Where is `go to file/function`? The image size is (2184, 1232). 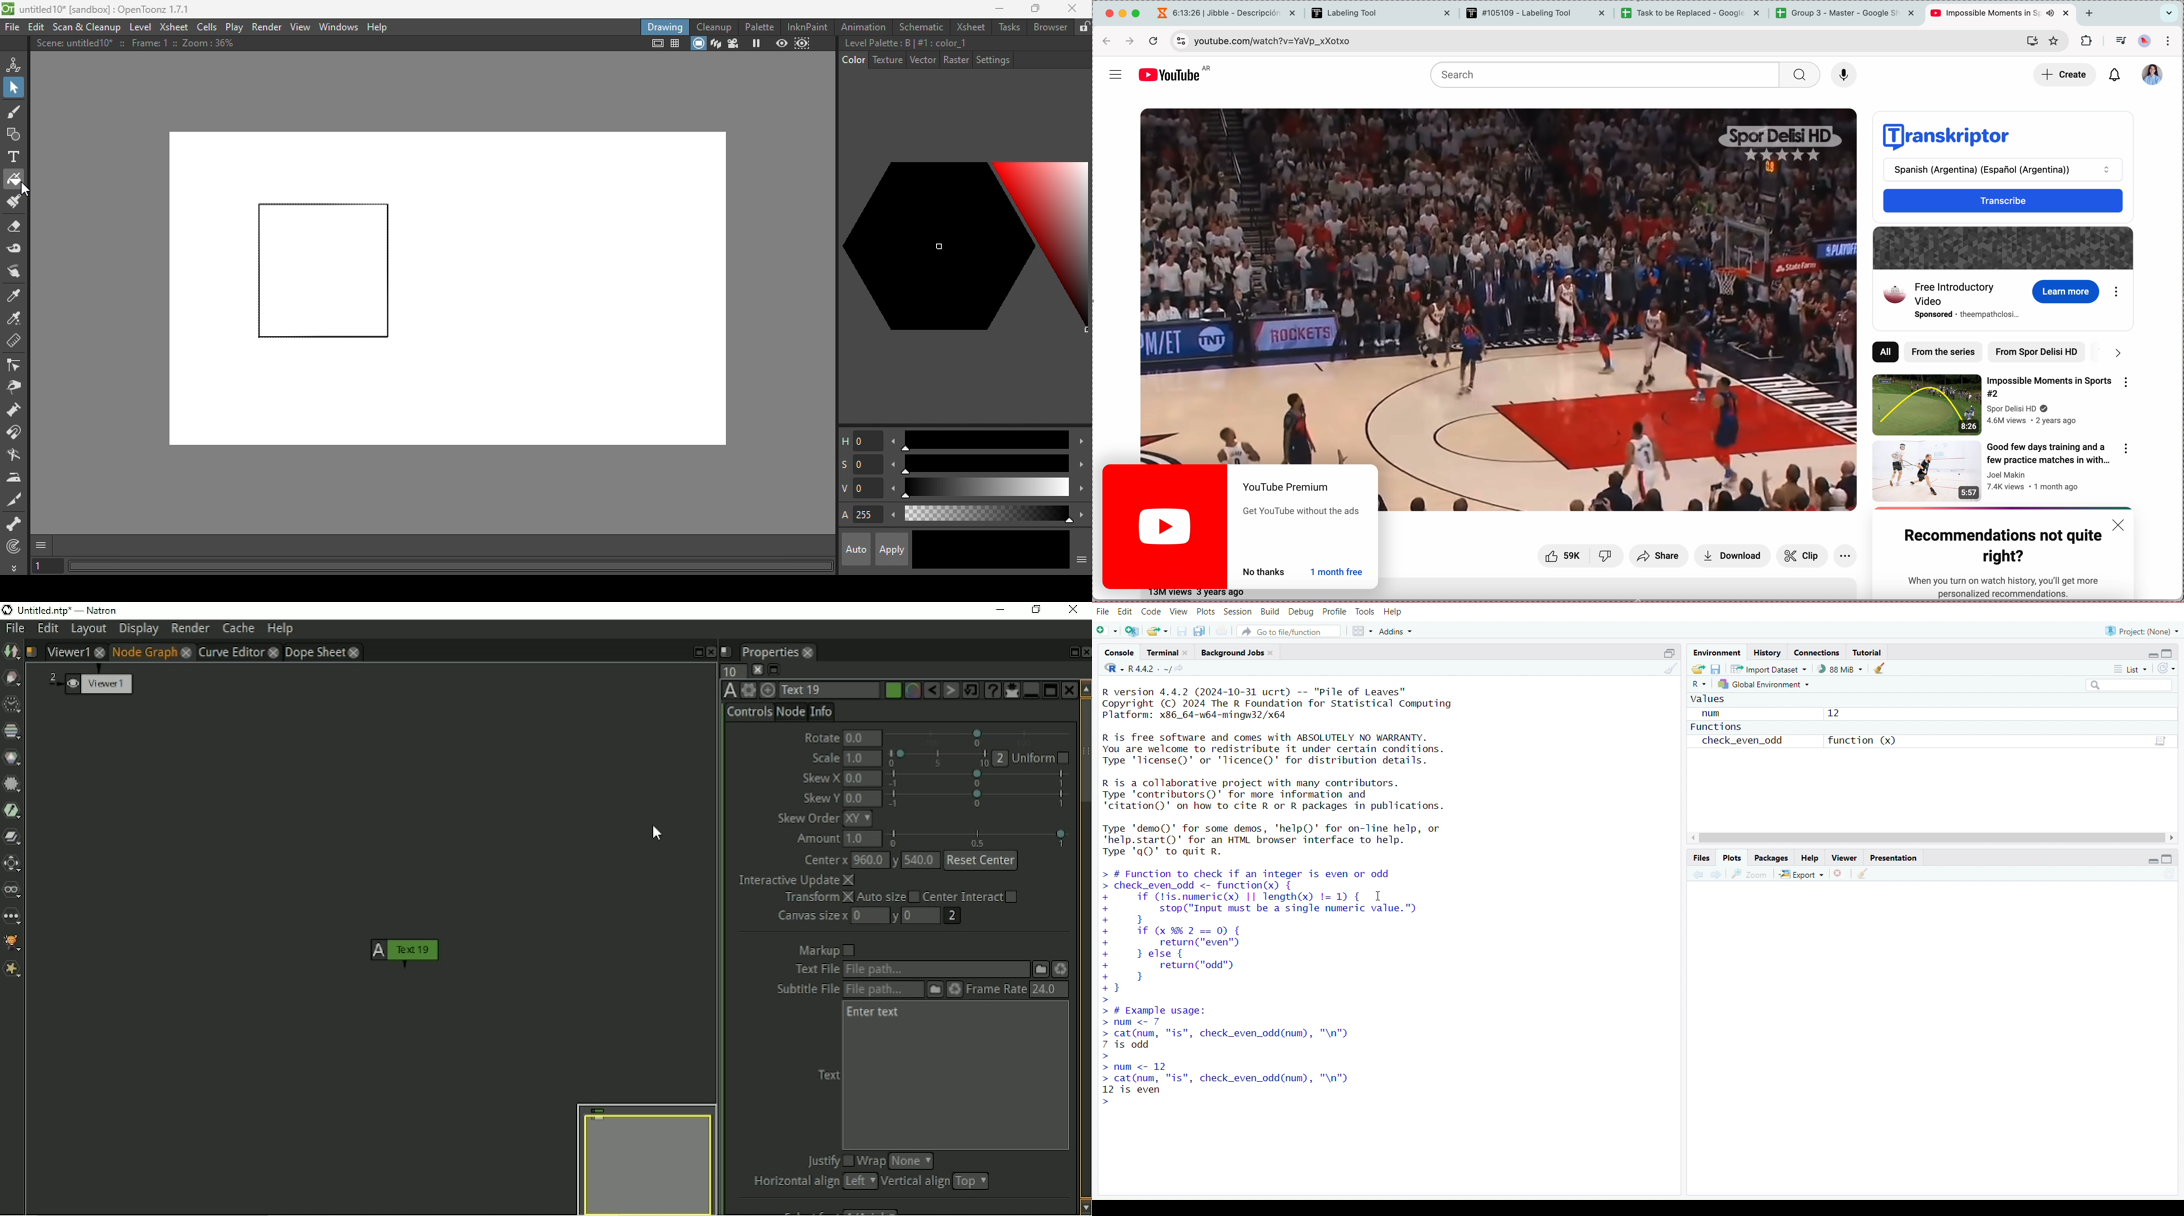
go to file/function is located at coordinates (1292, 631).